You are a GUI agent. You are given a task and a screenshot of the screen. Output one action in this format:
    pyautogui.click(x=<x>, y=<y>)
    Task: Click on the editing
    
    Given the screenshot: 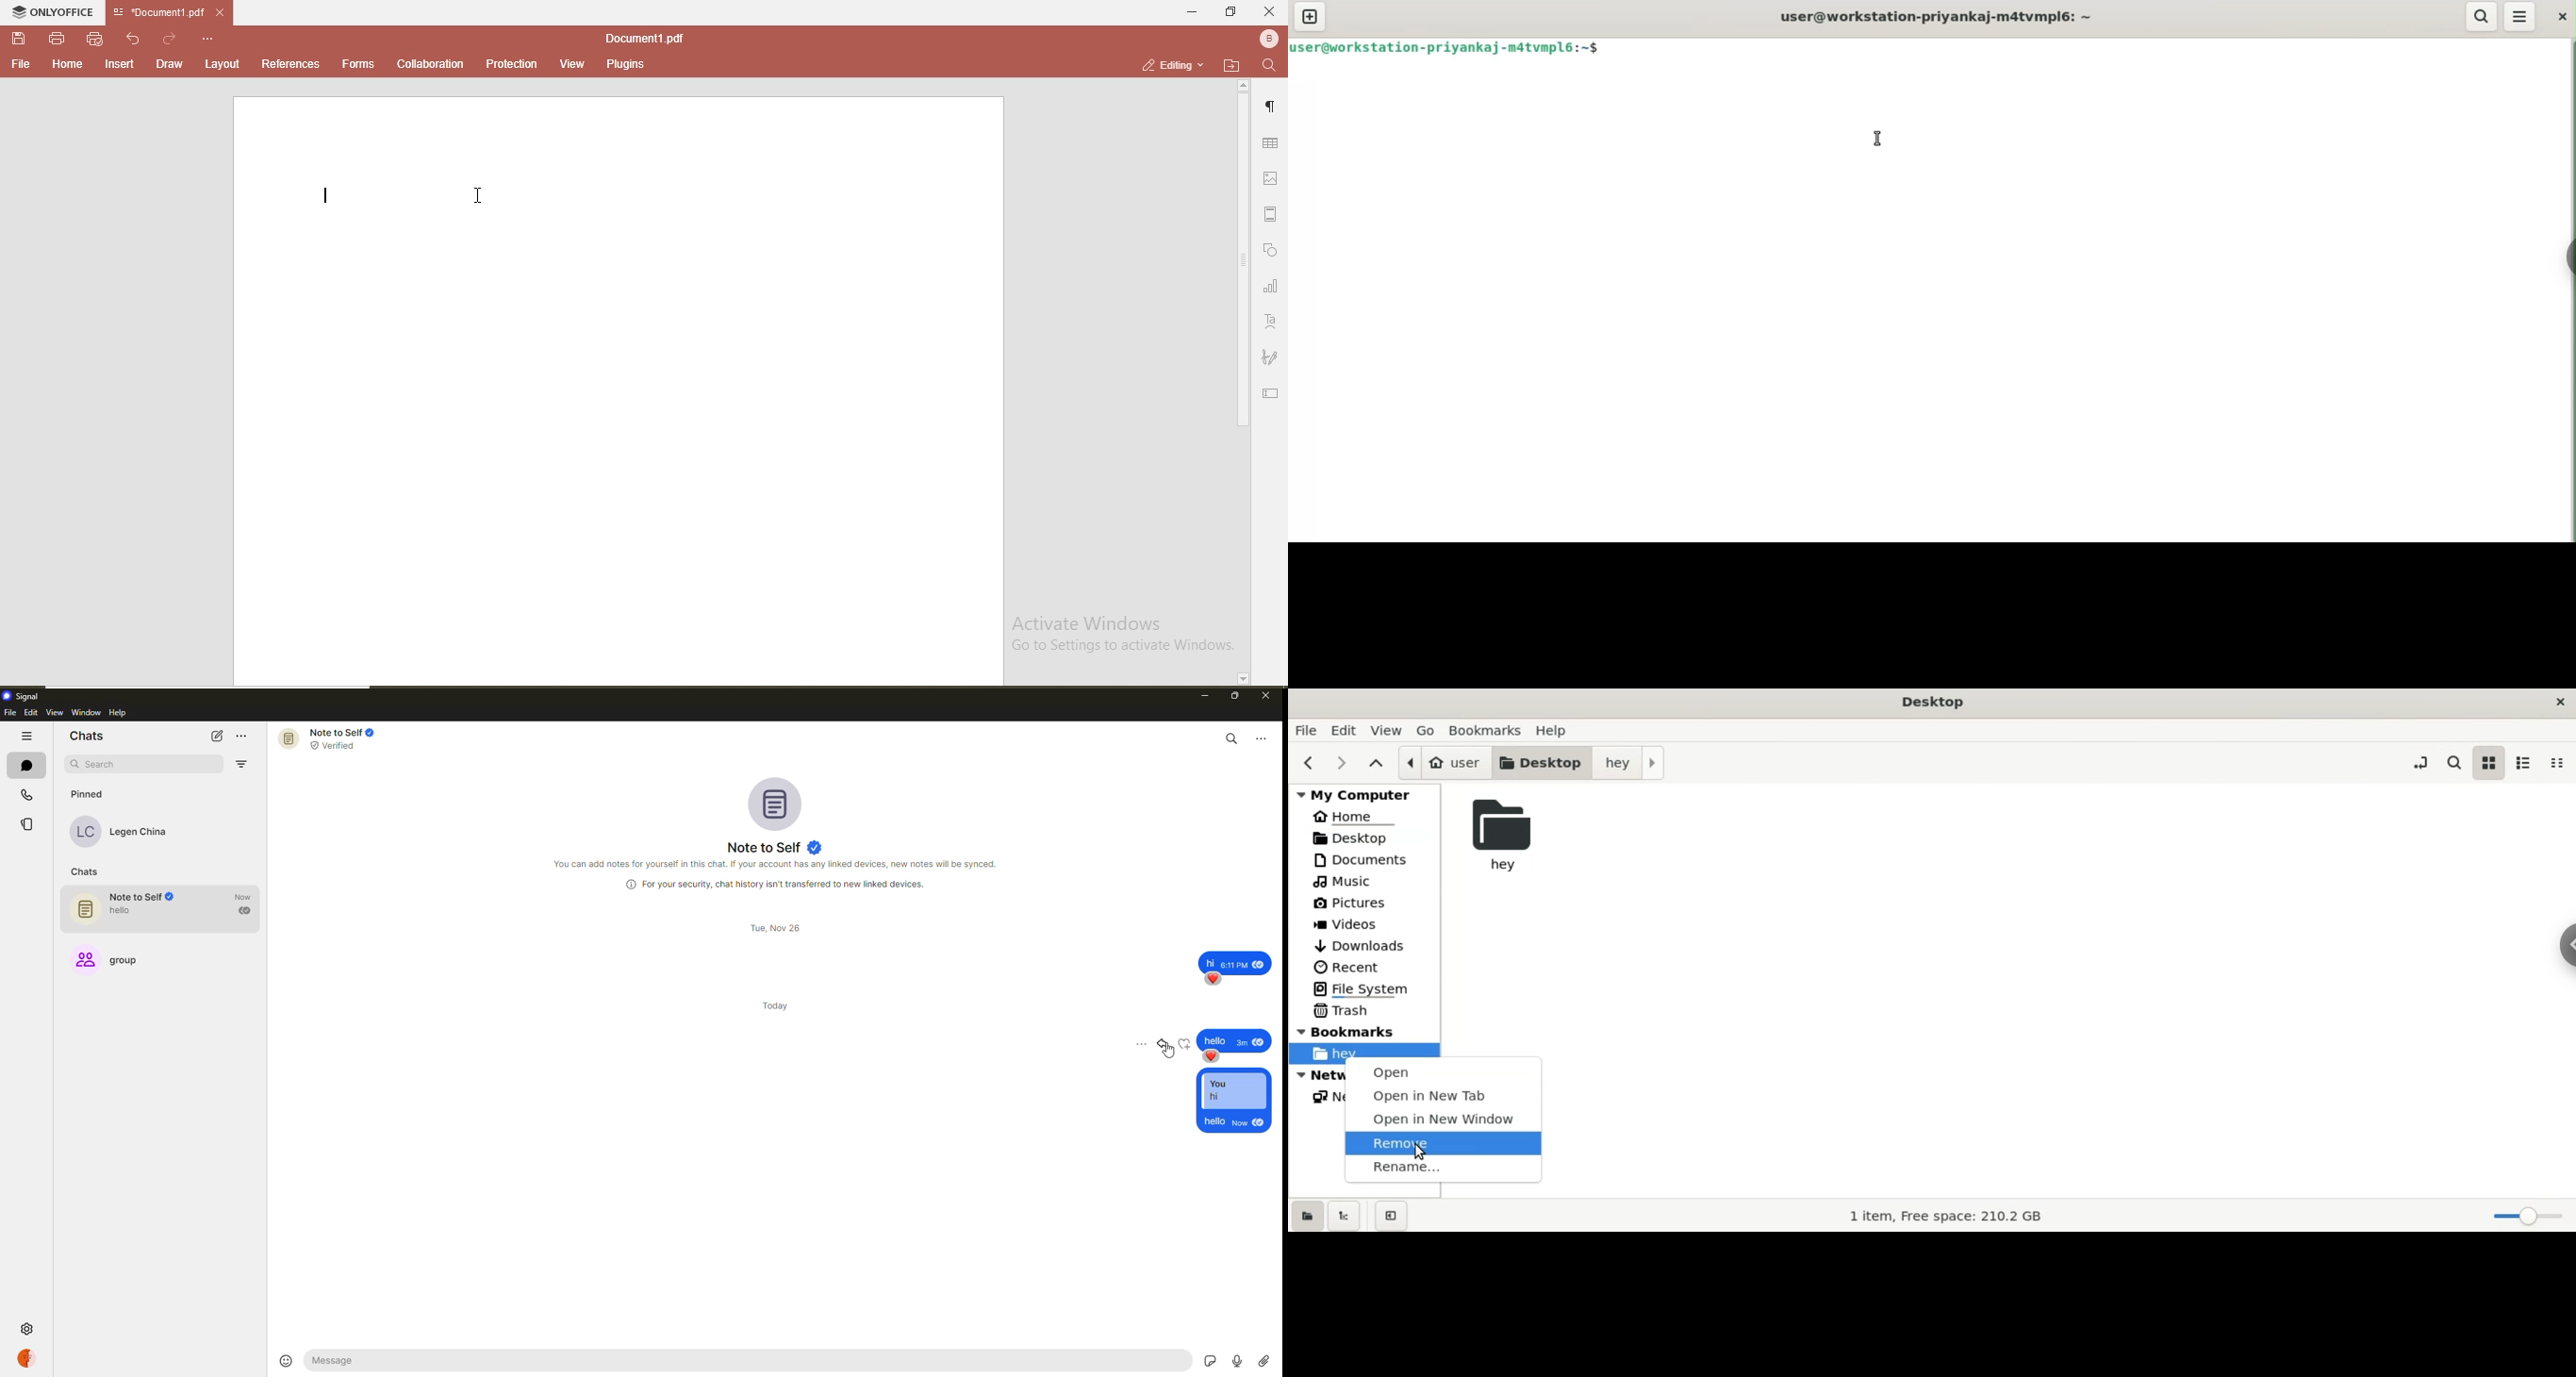 What is the action you would take?
    pyautogui.click(x=1164, y=64)
    